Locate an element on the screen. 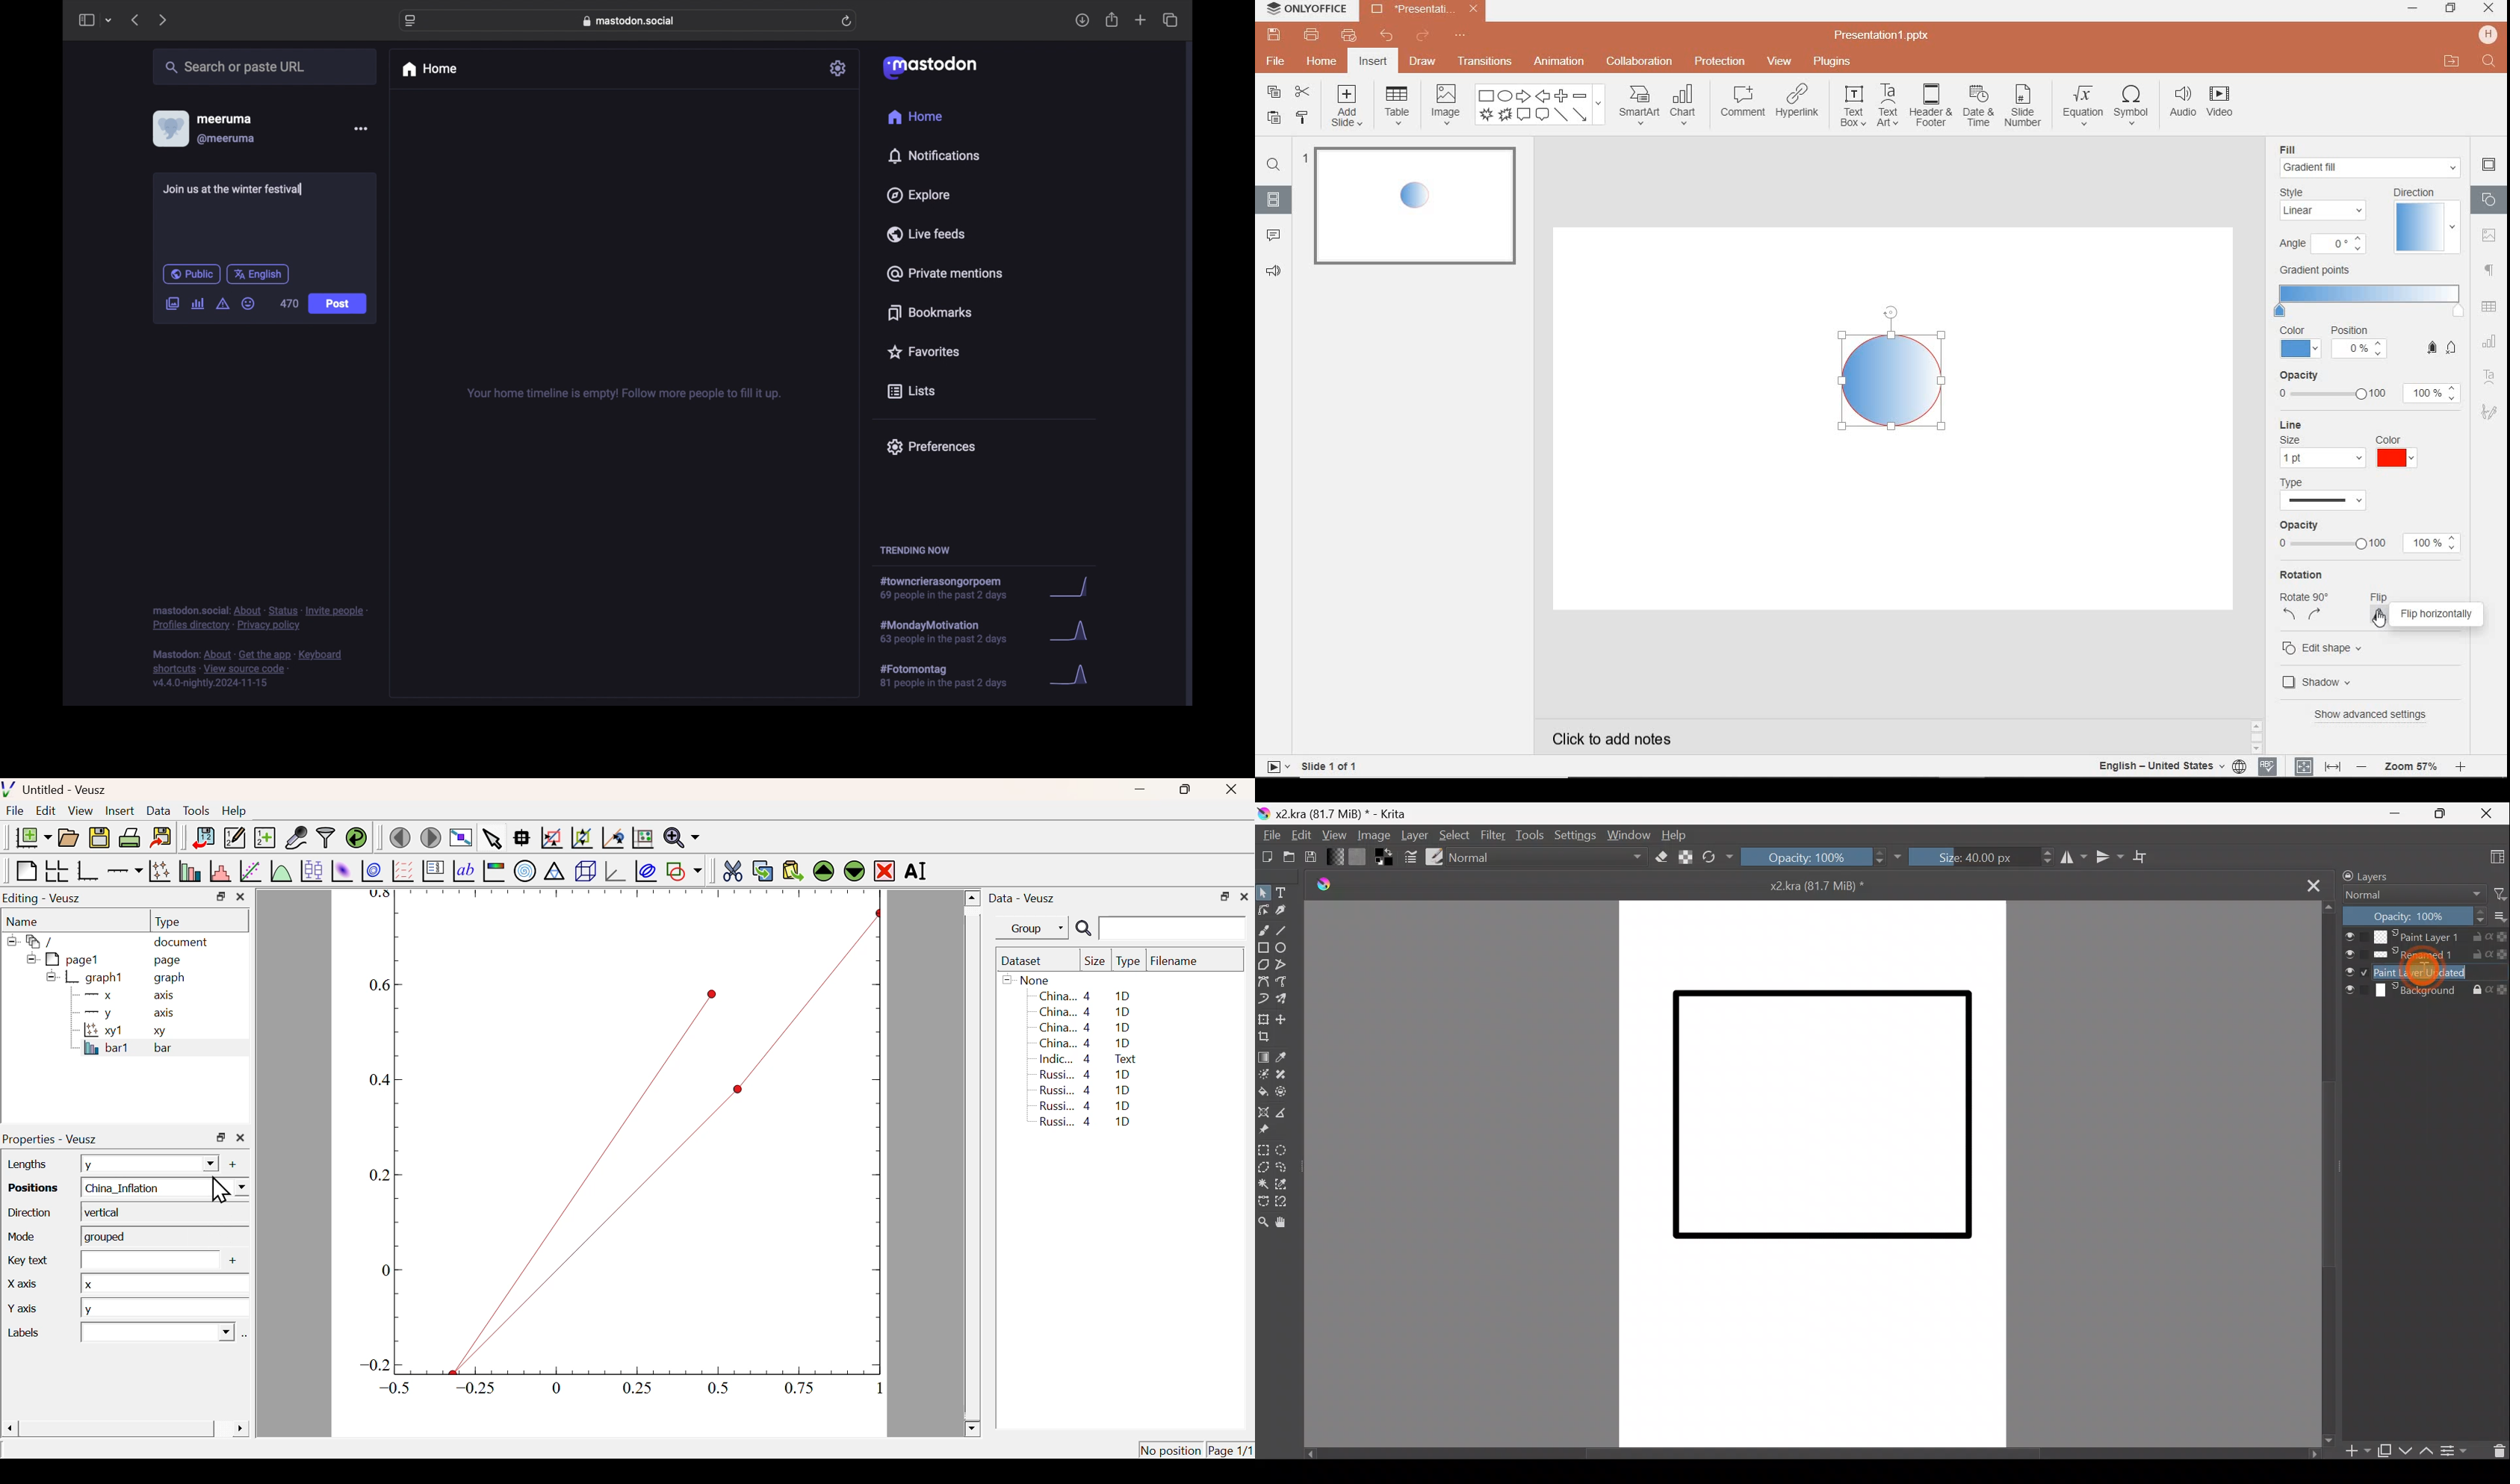 This screenshot has width=2520, height=1484. text box is located at coordinates (1853, 106).